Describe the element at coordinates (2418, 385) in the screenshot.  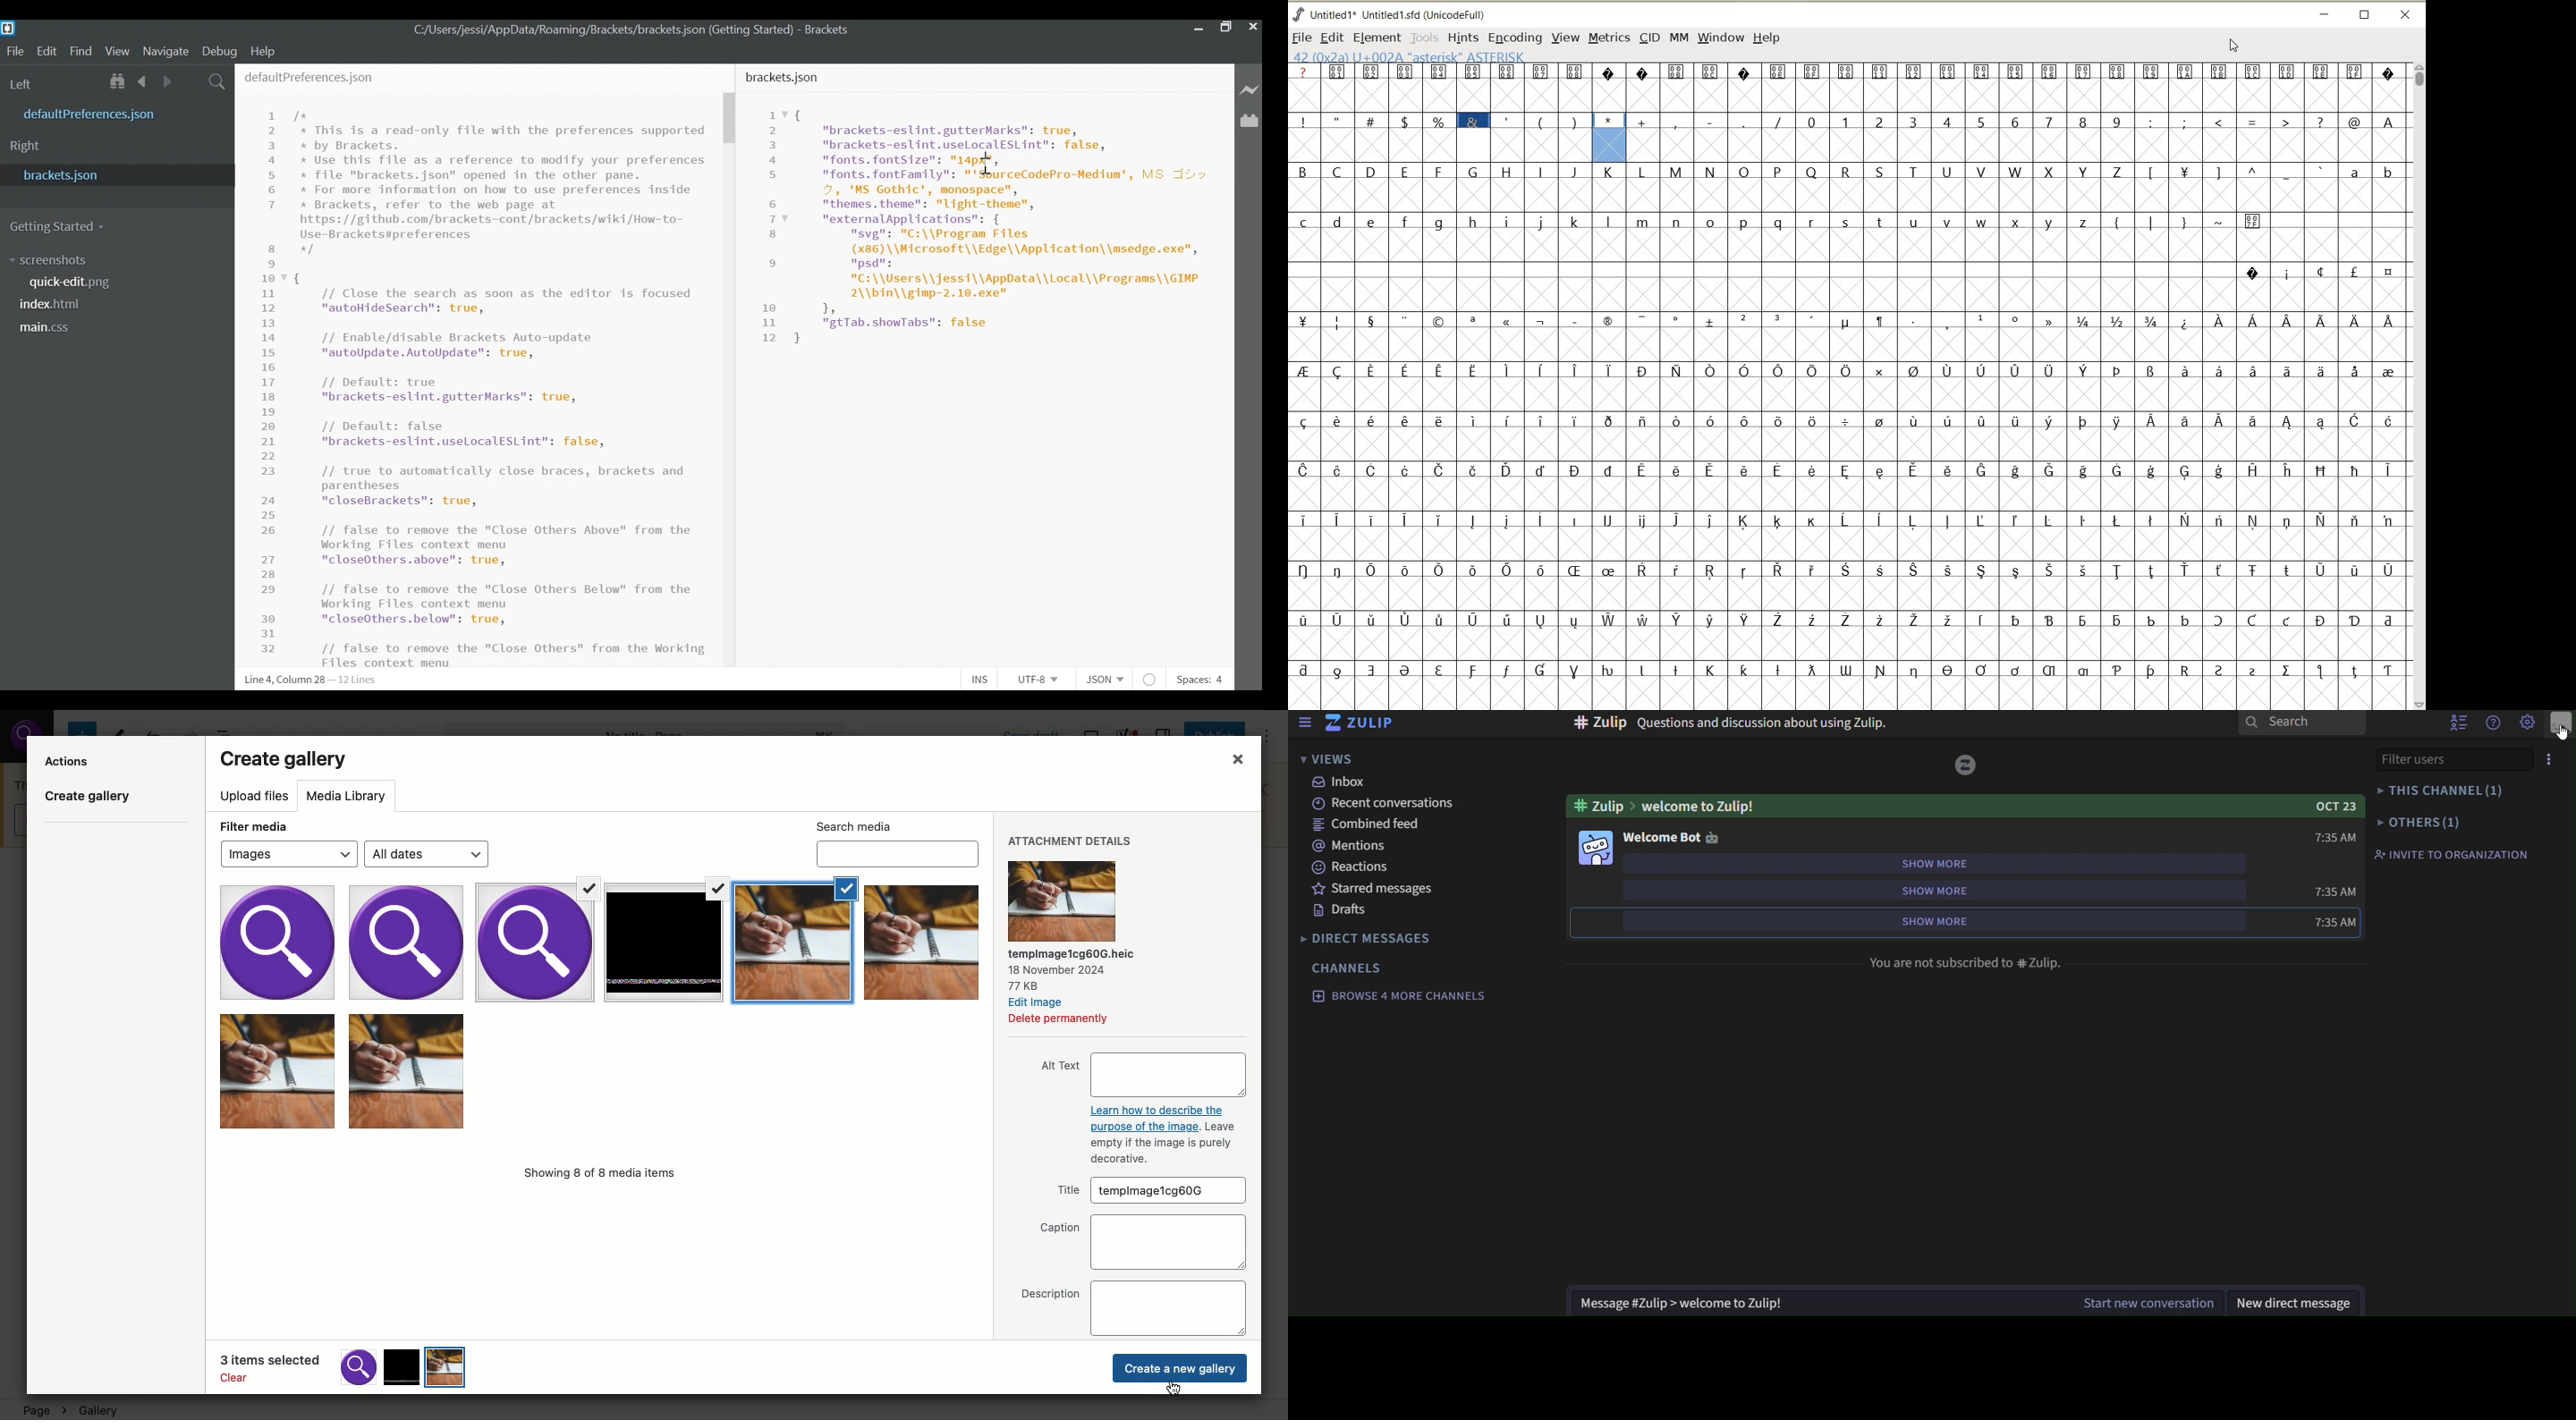
I see `SCROLLBAR` at that location.